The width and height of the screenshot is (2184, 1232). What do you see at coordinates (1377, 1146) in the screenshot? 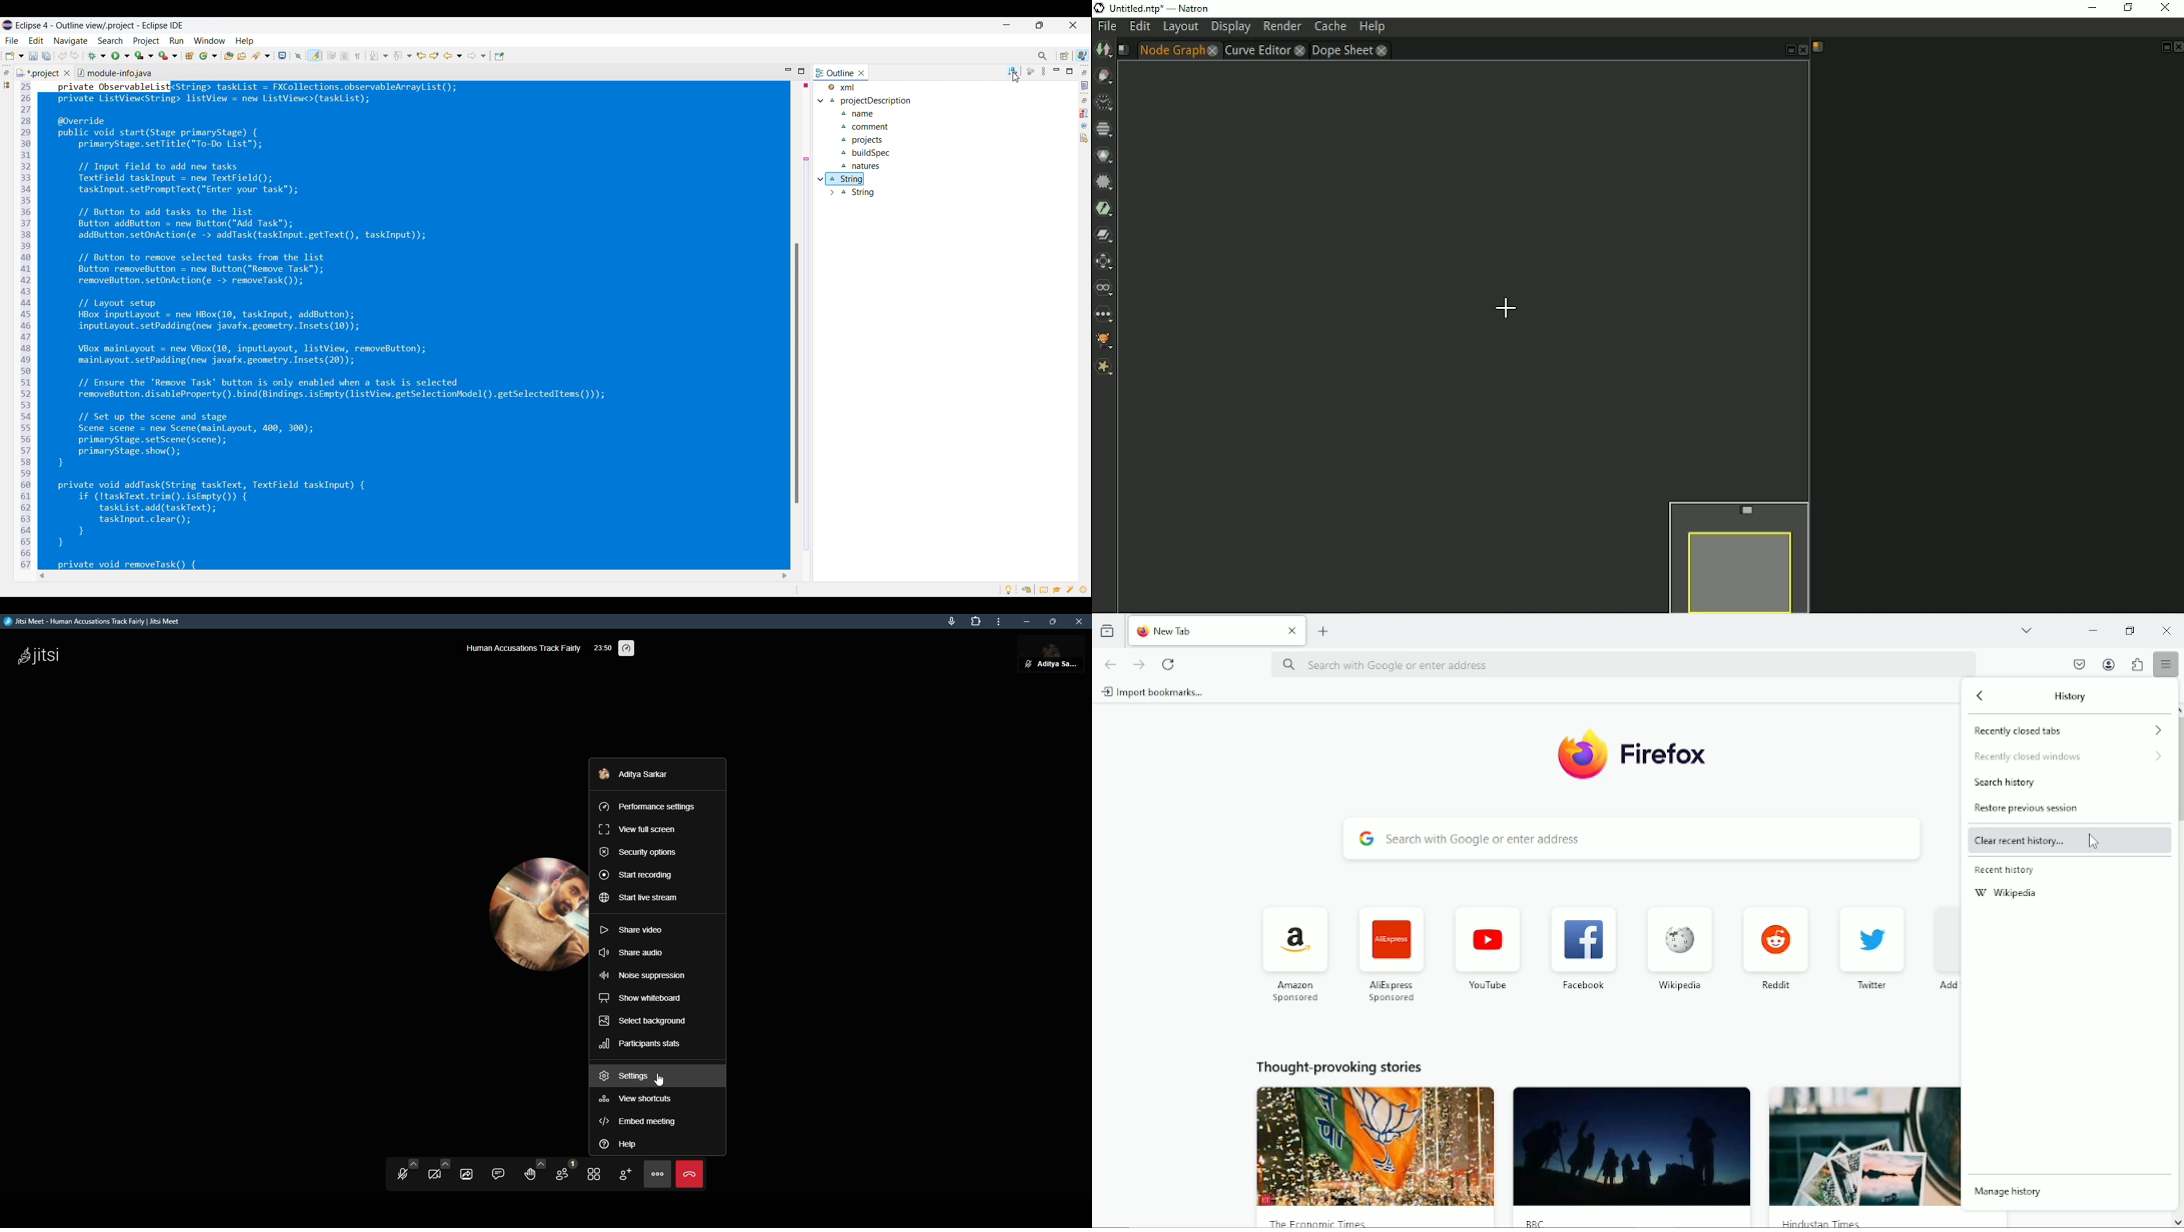
I see `image` at bounding box center [1377, 1146].